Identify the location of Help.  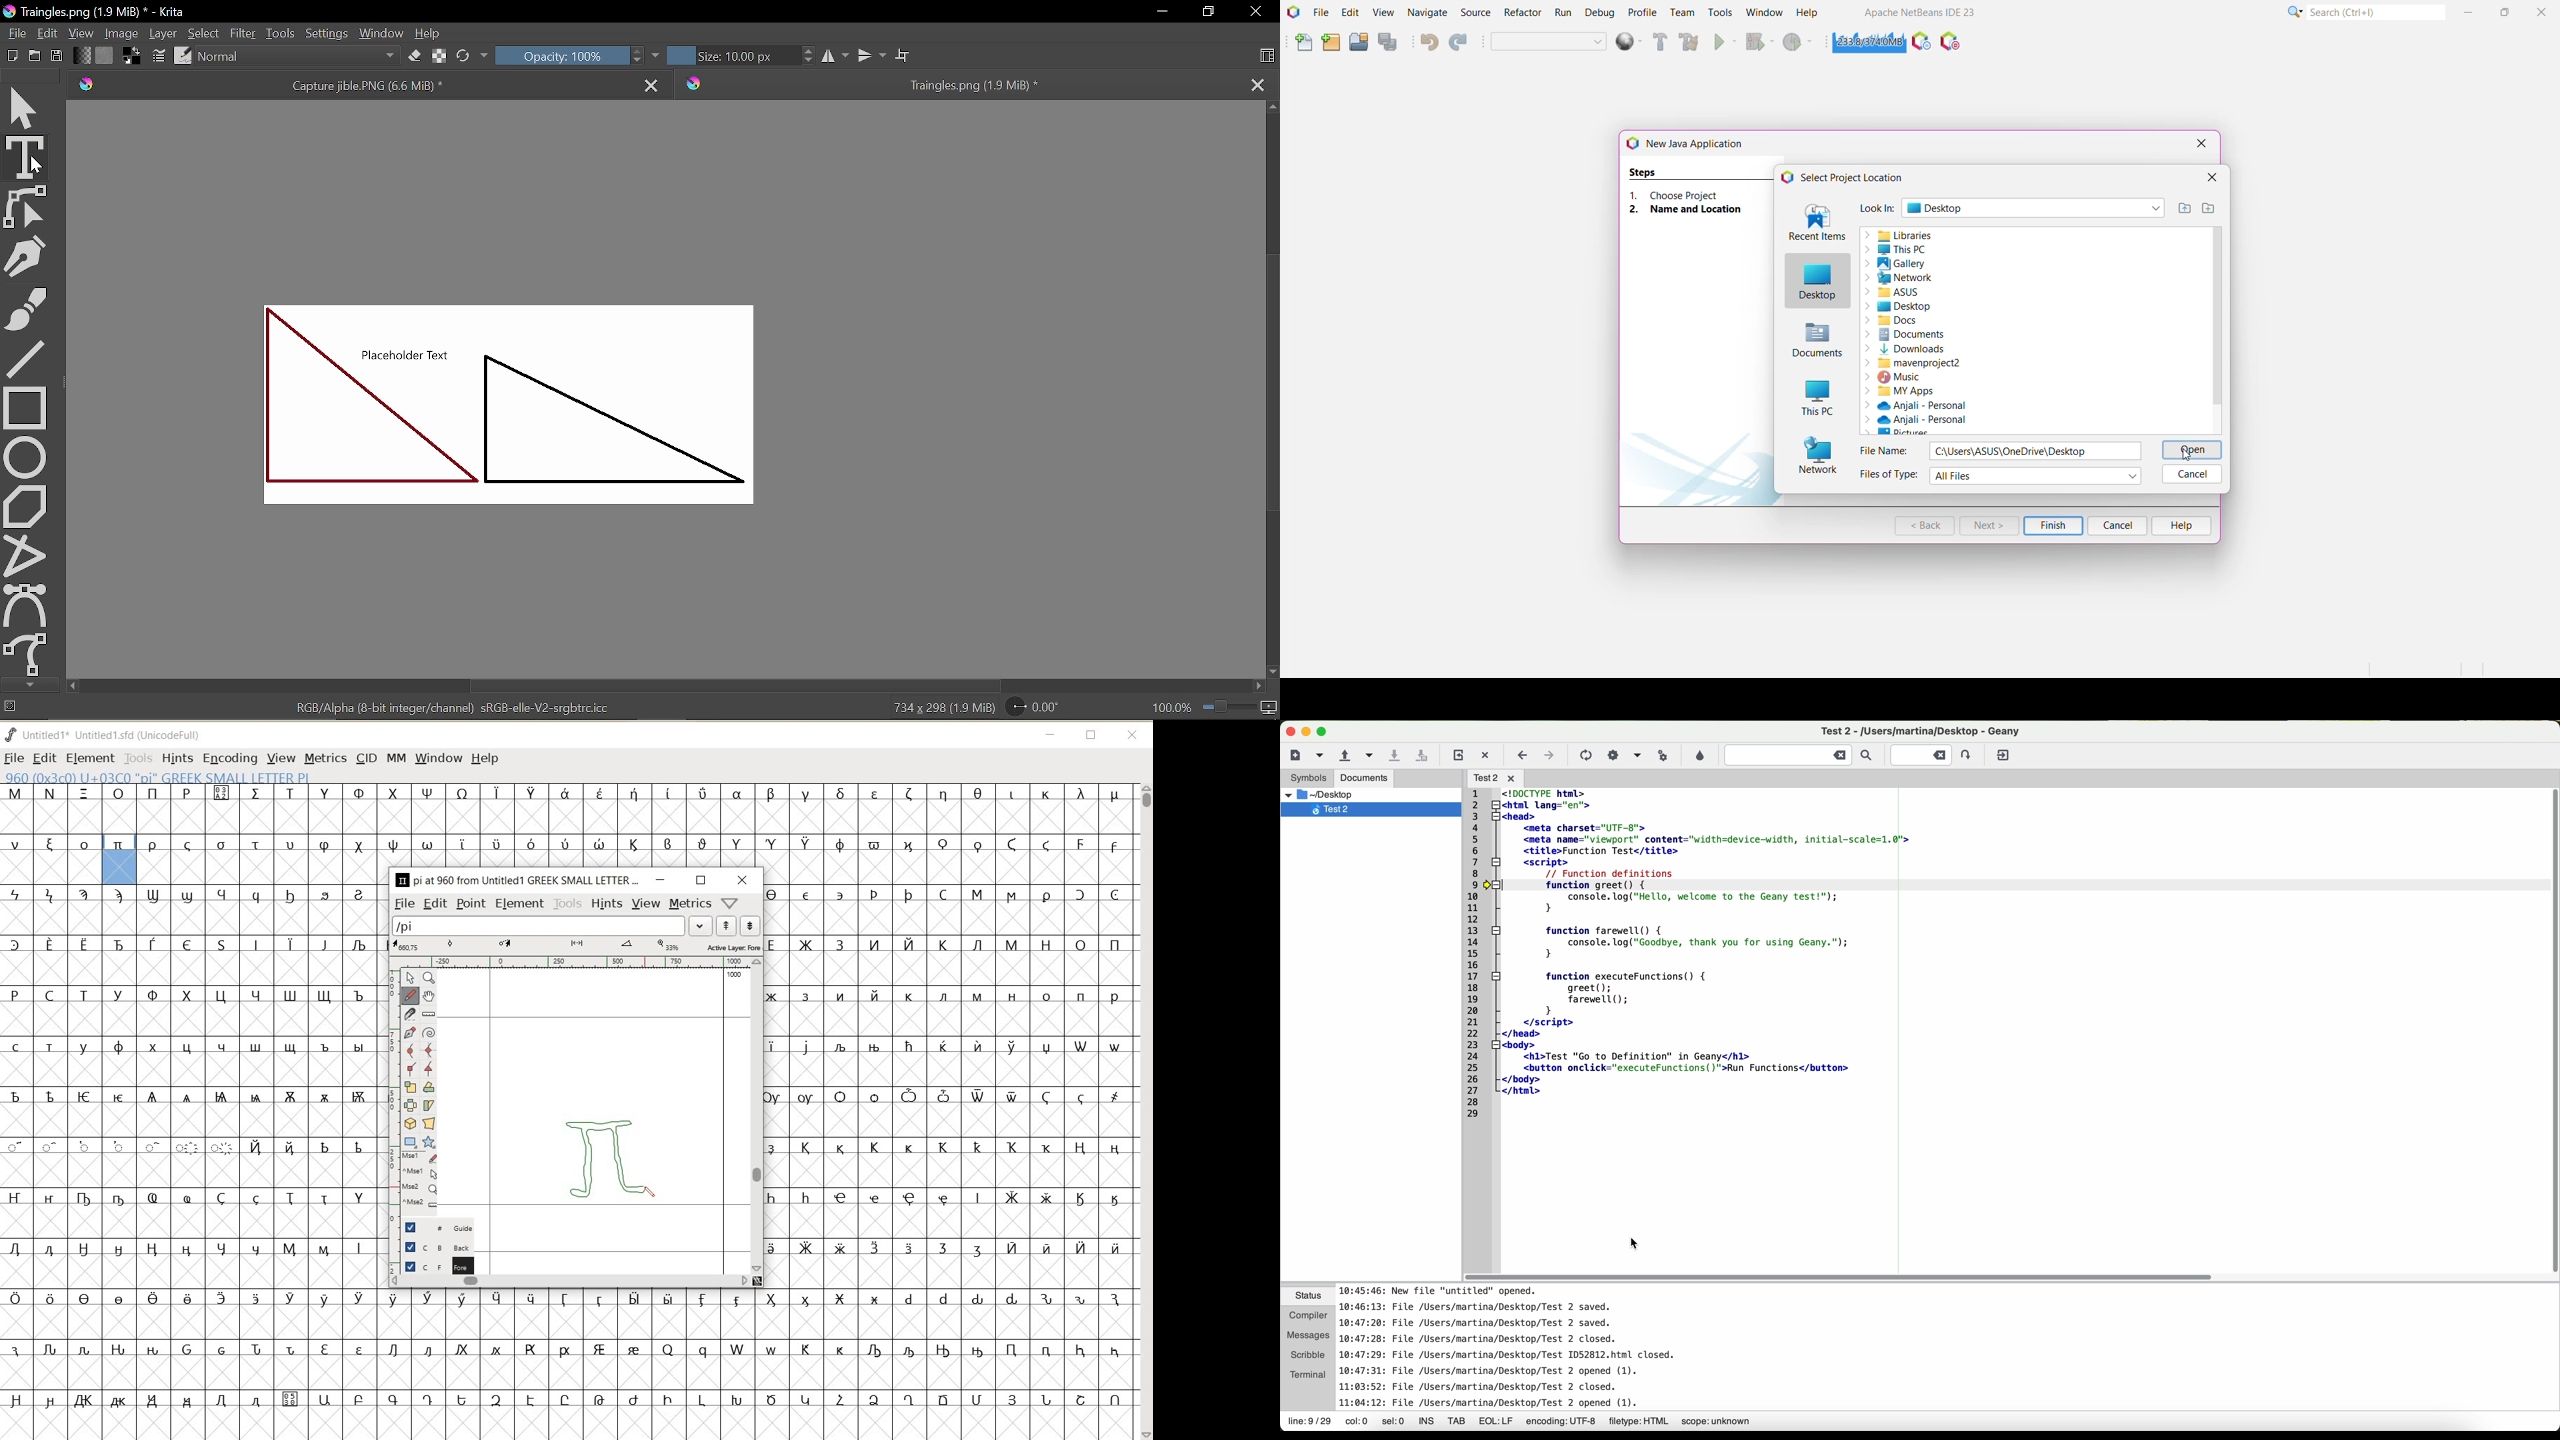
(430, 32).